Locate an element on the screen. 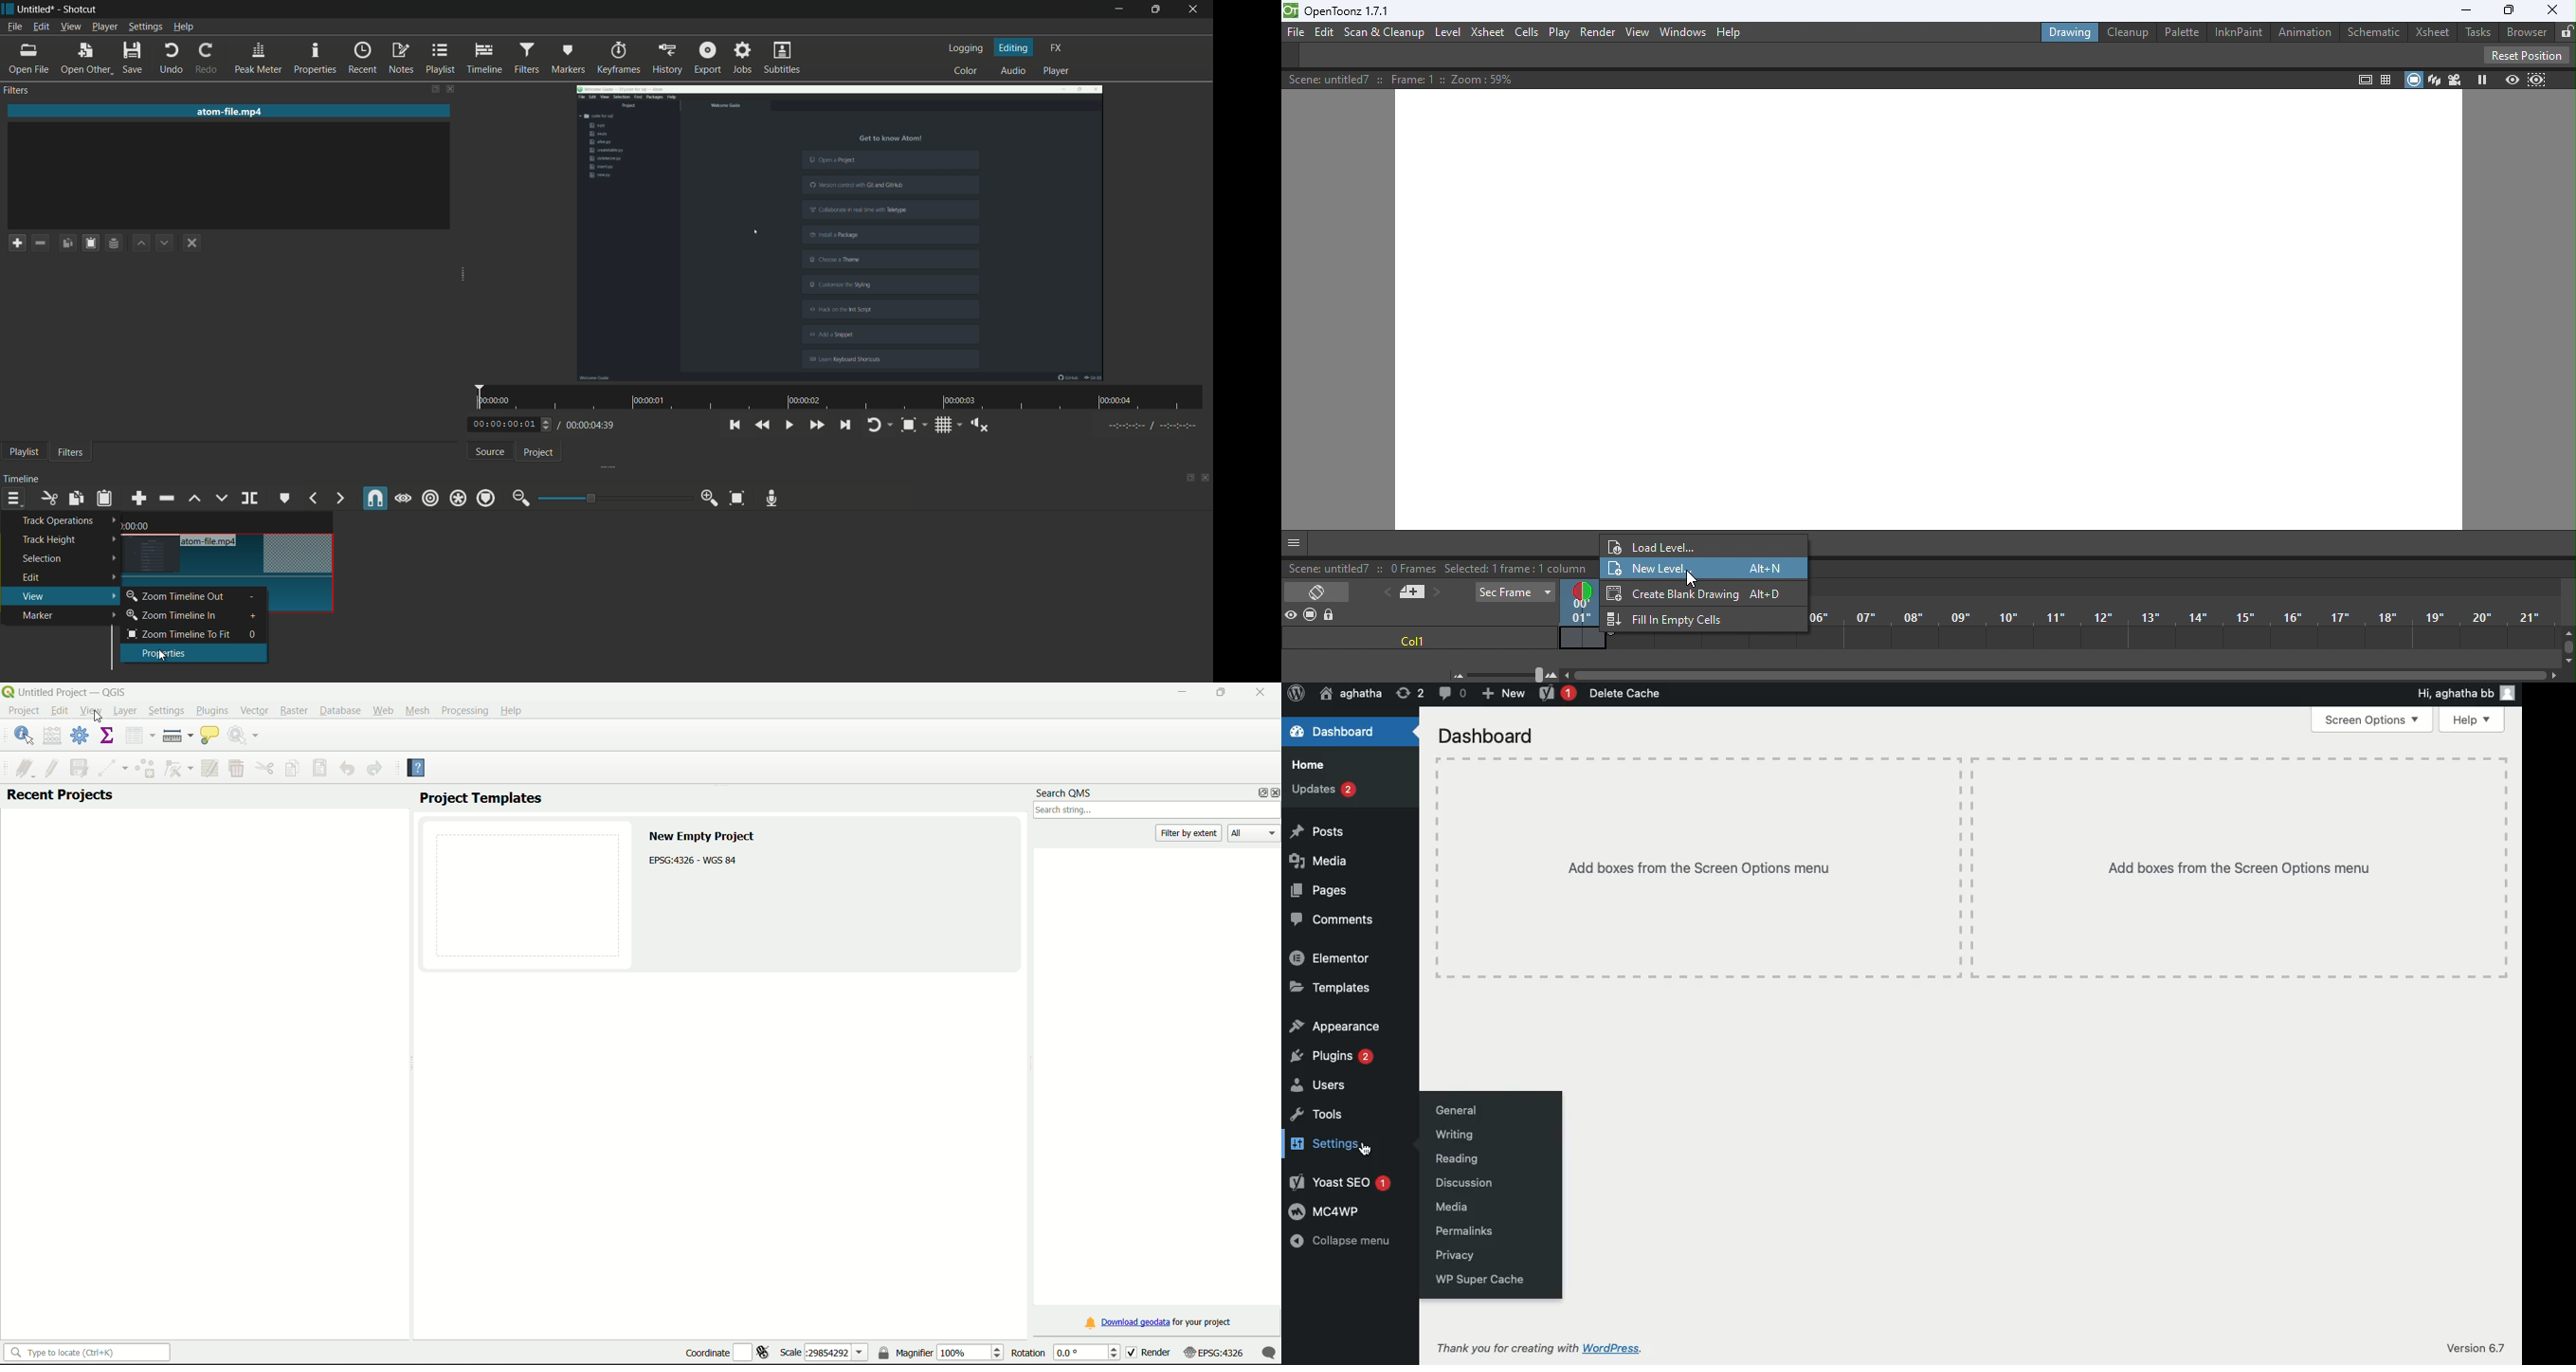  close filters is located at coordinates (452, 88).